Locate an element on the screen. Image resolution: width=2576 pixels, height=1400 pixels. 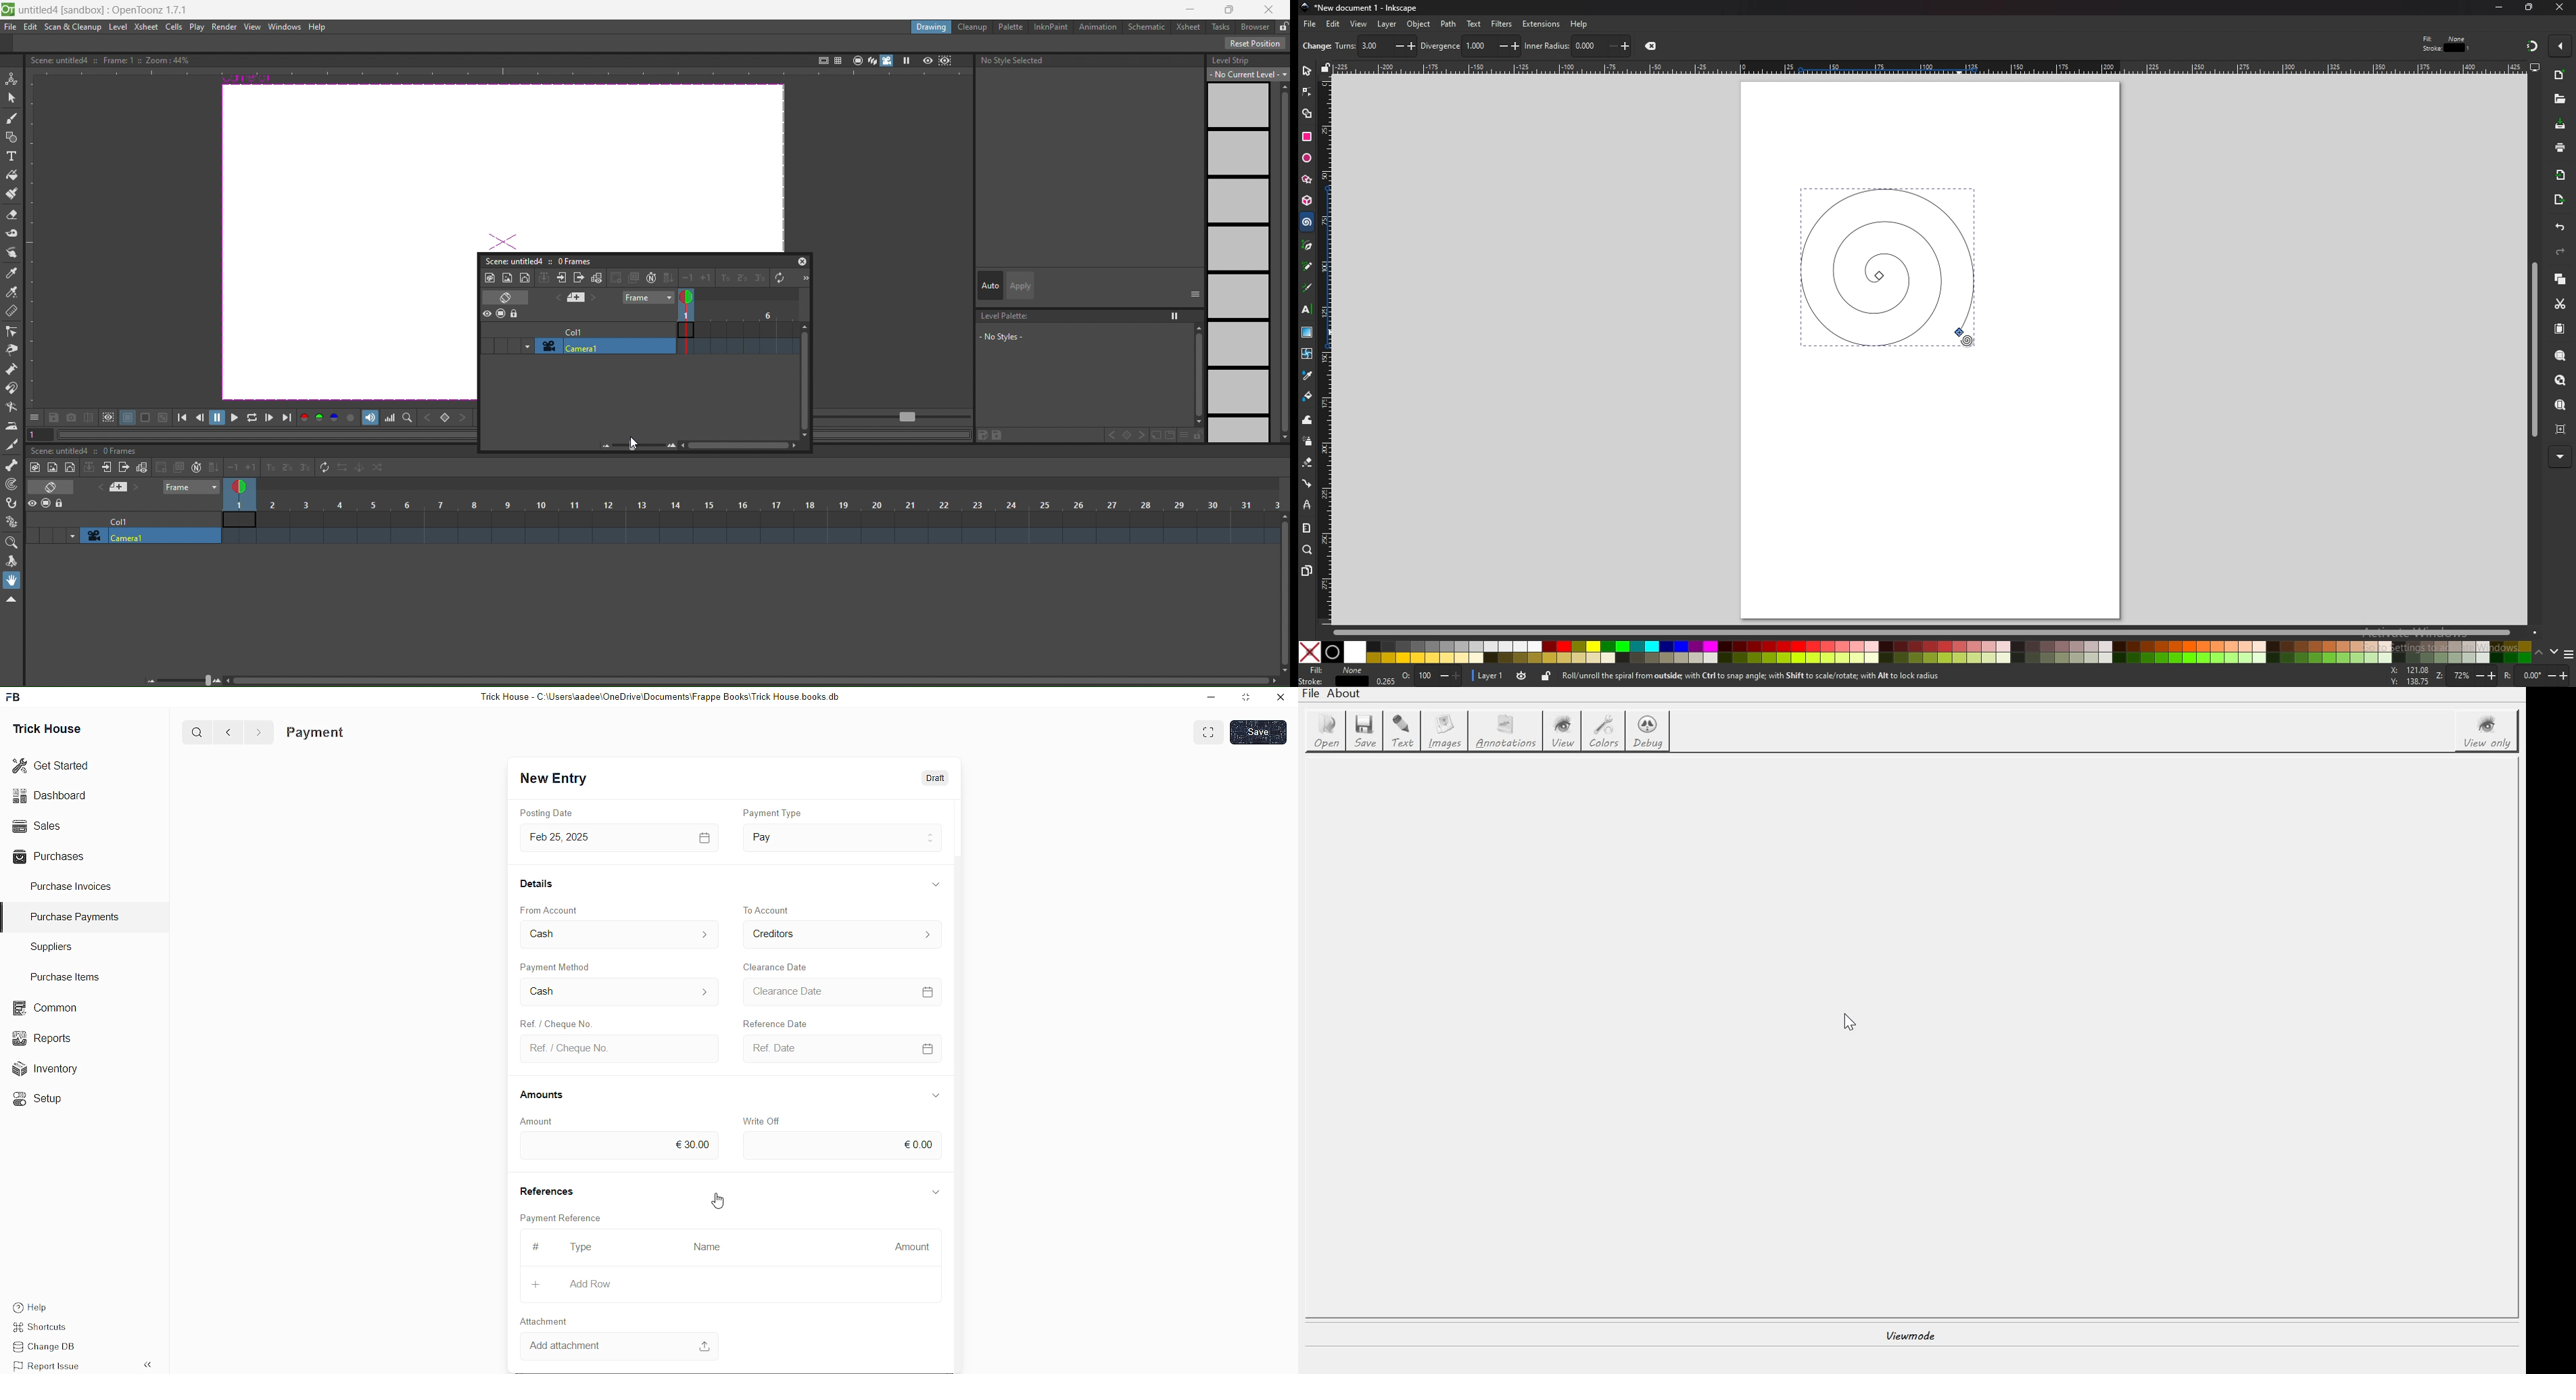
Clearance Date is located at coordinates (786, 967).